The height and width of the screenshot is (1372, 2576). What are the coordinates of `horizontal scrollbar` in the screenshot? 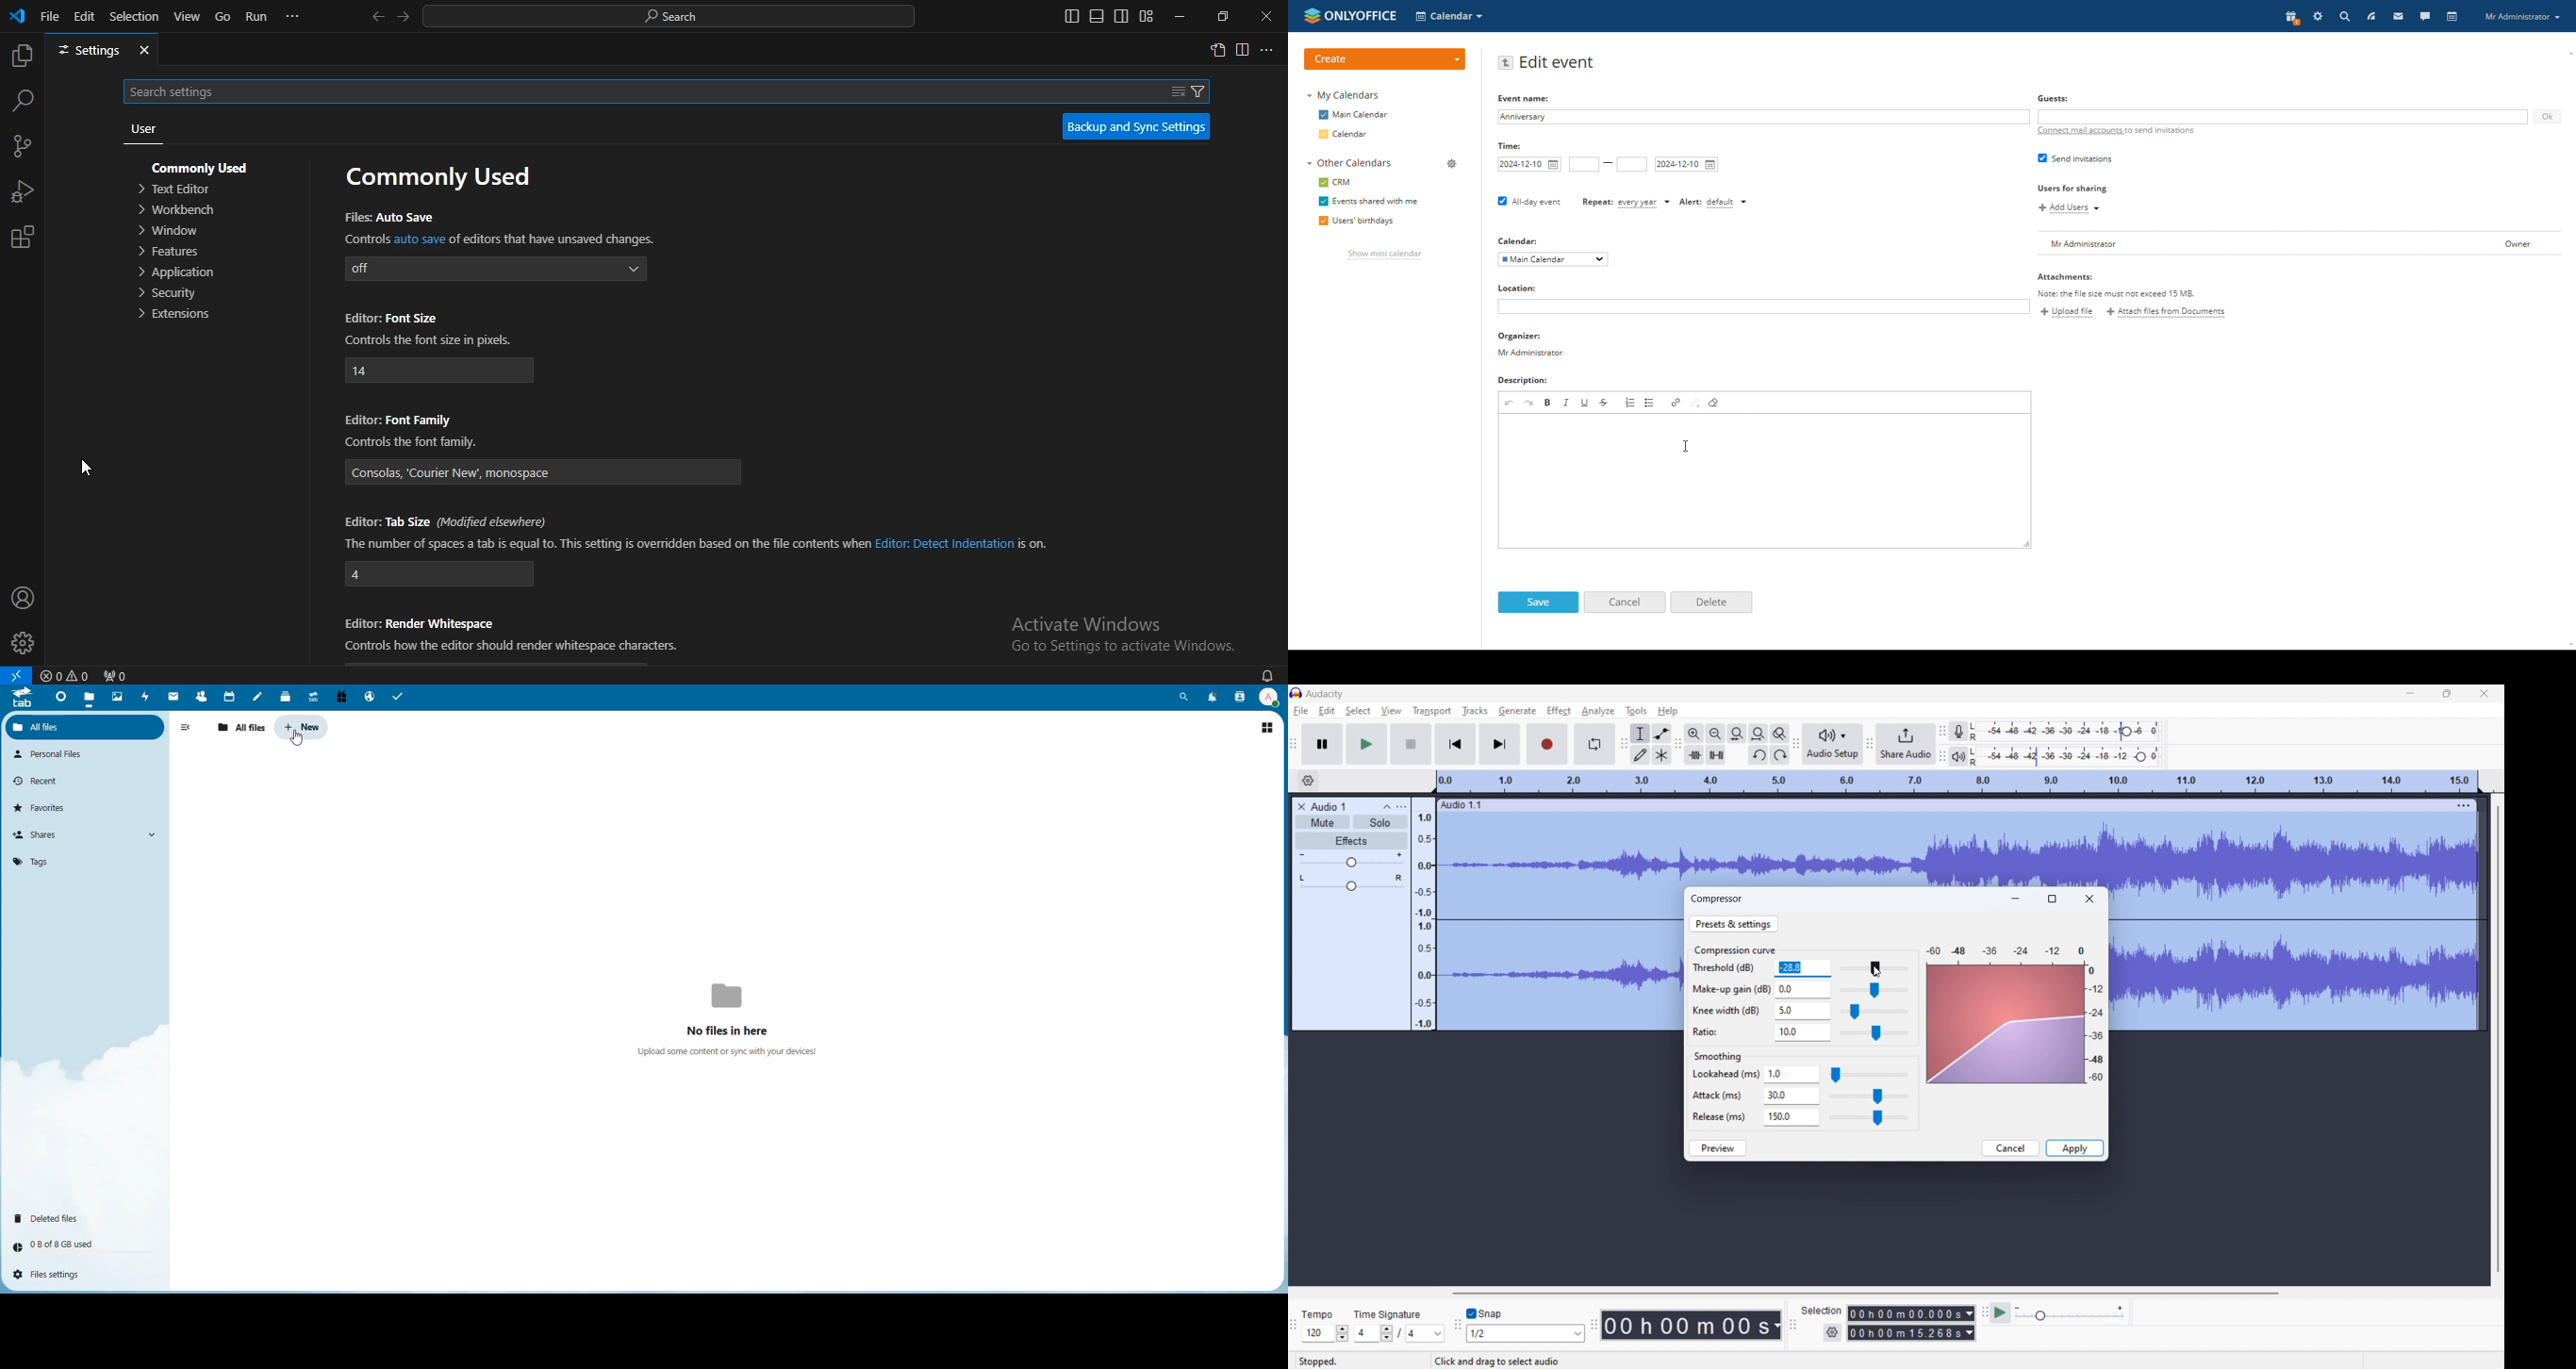 It's located at (1864, 1293).